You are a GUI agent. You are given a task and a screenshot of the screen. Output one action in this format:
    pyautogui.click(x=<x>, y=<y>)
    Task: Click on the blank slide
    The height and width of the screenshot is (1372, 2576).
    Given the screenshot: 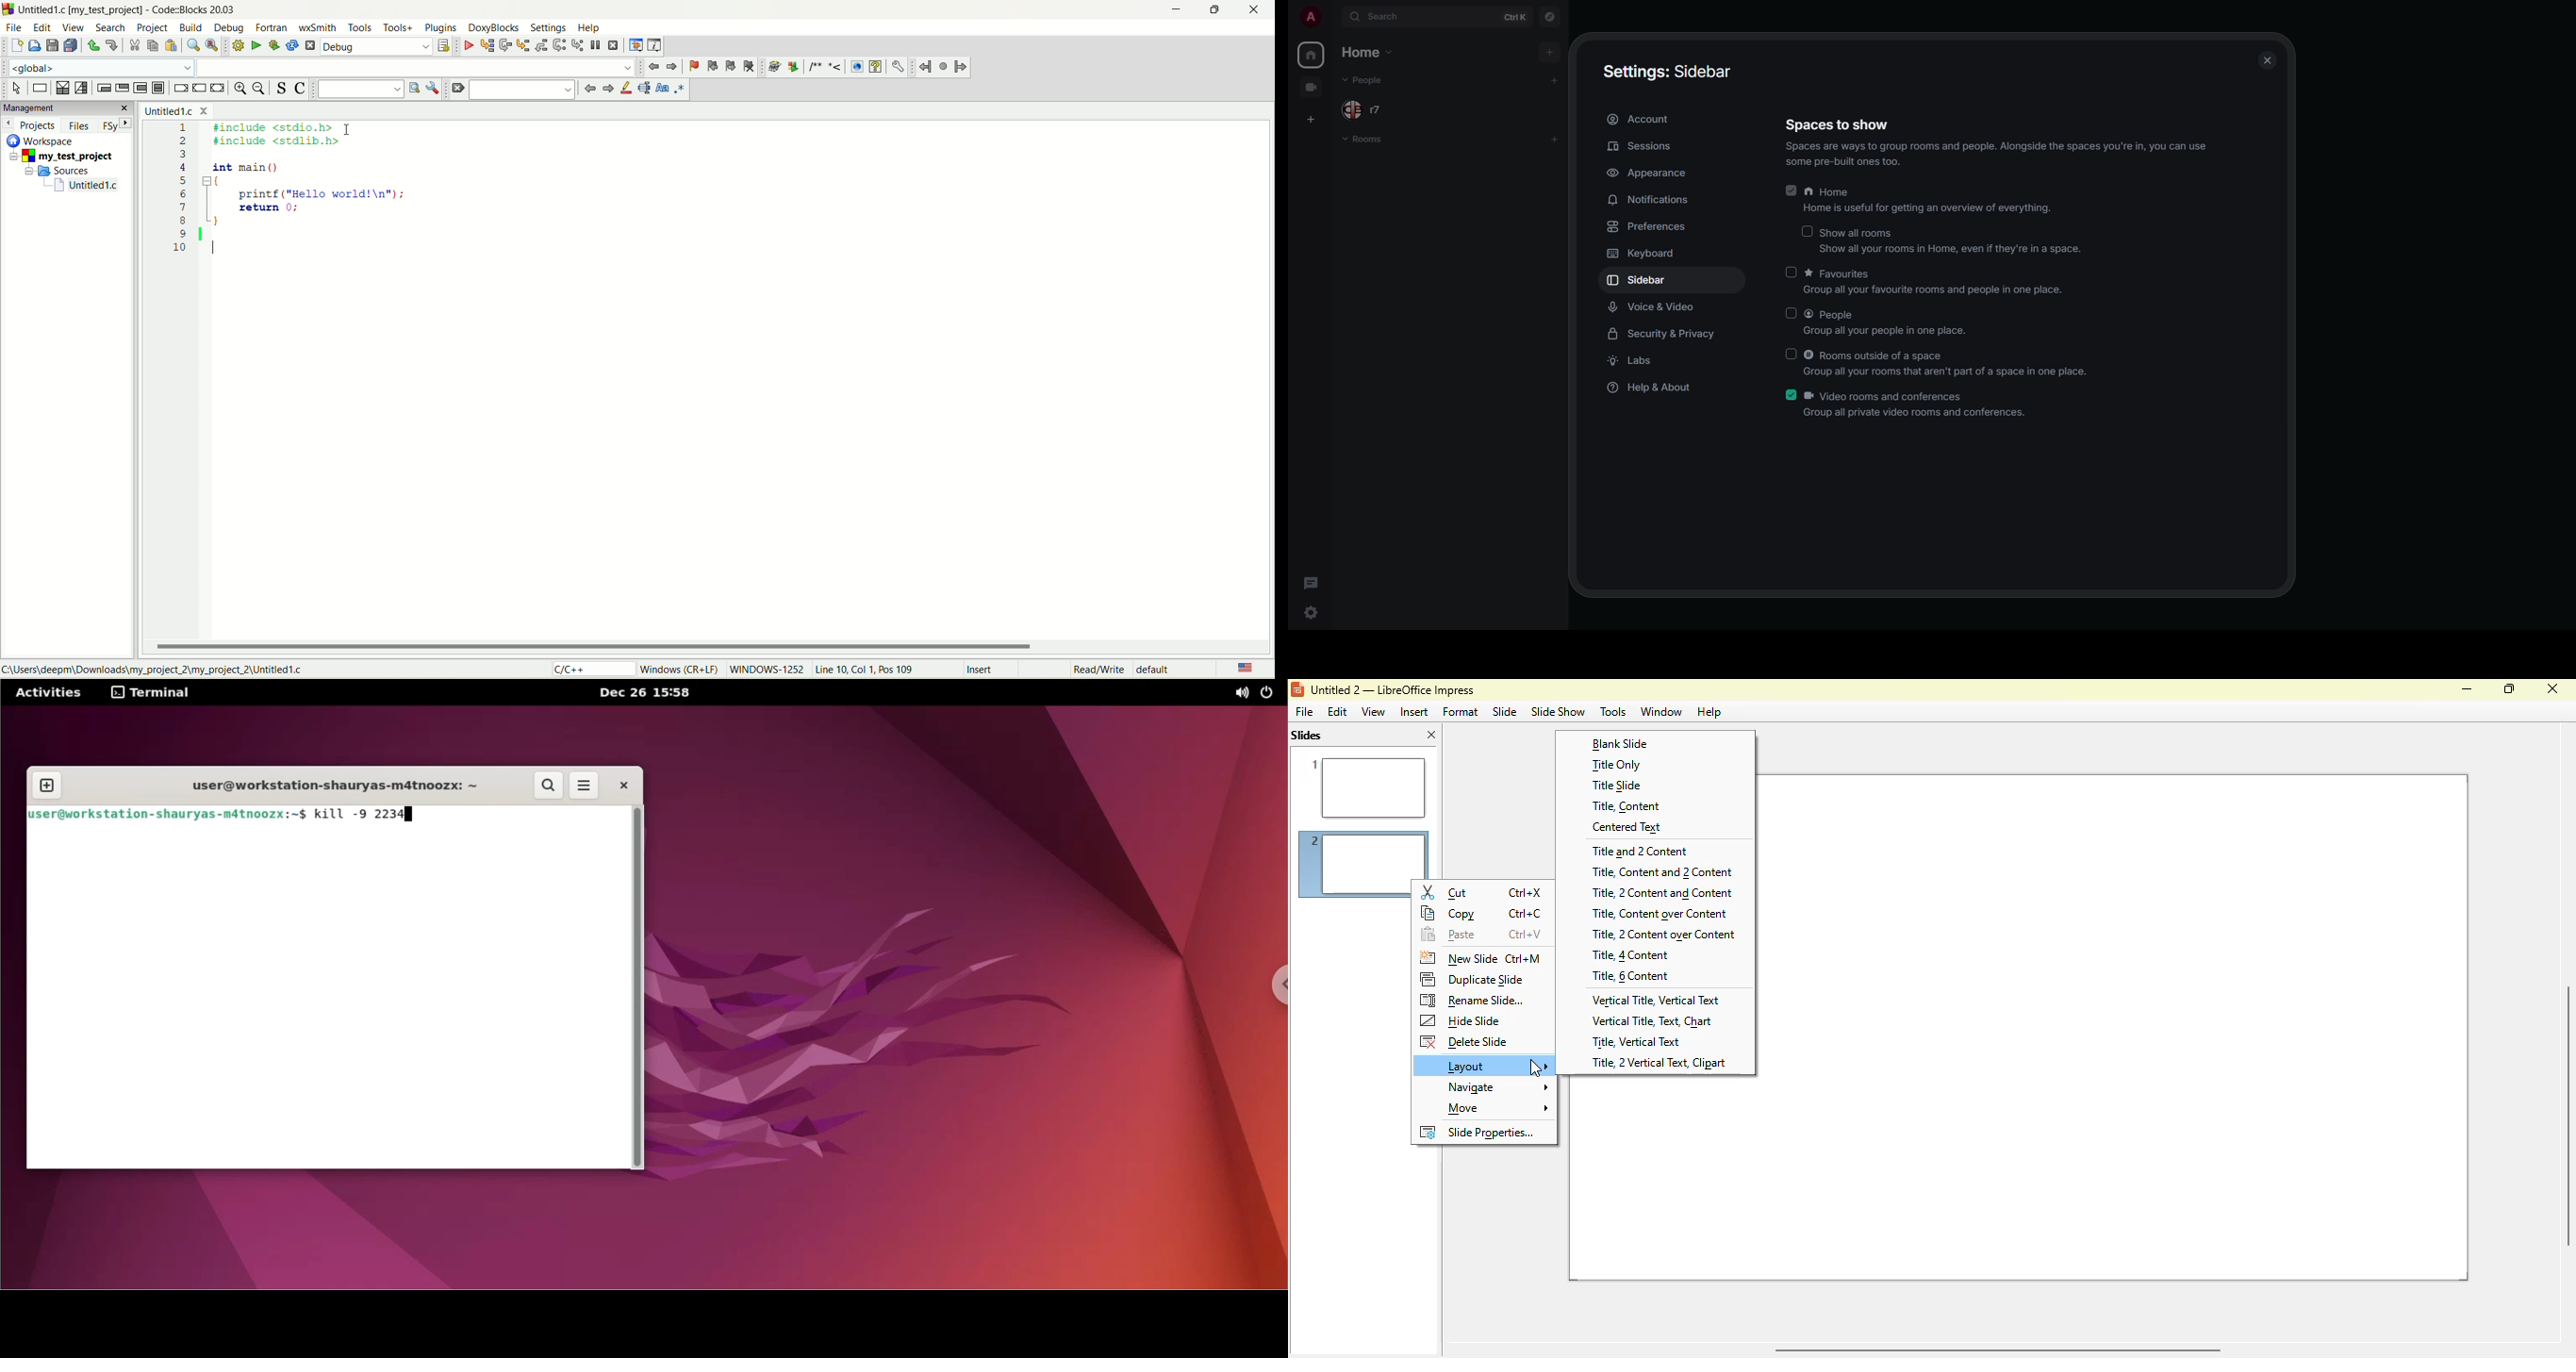 What is the action you would take?
    pyautogui.click(x=1620, y=744)
    